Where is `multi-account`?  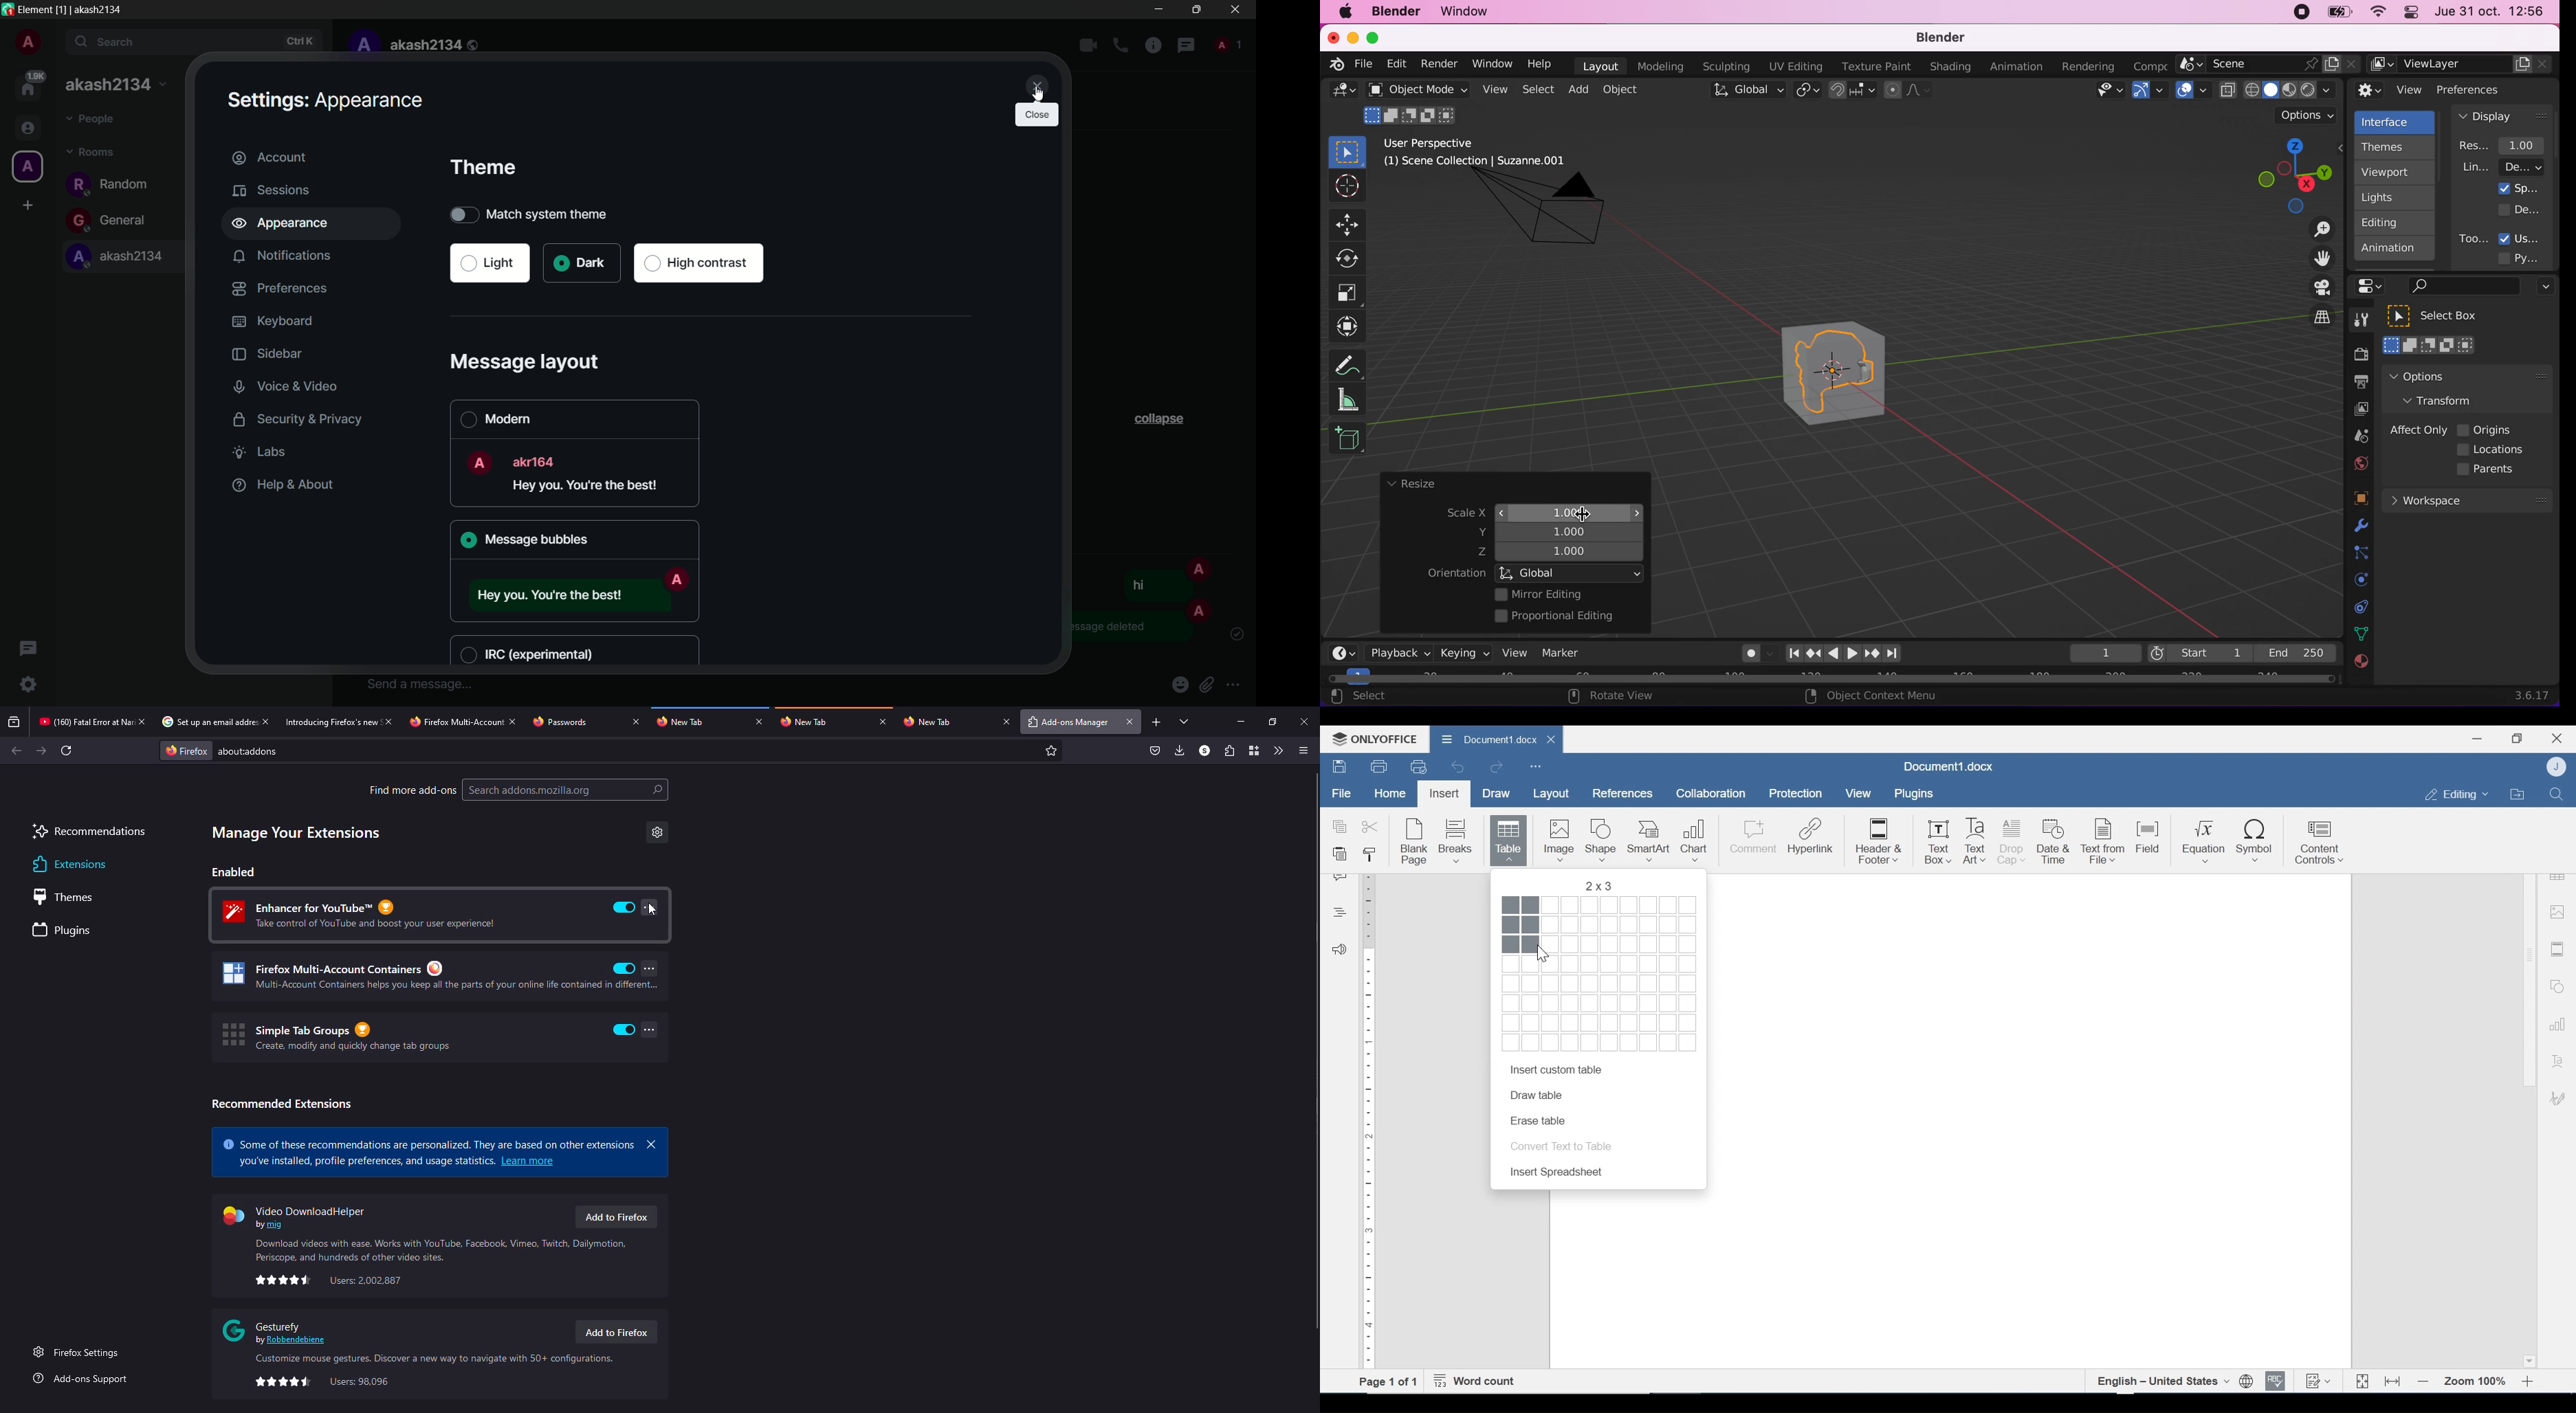
multi-account is located at coordinates (414, 977).